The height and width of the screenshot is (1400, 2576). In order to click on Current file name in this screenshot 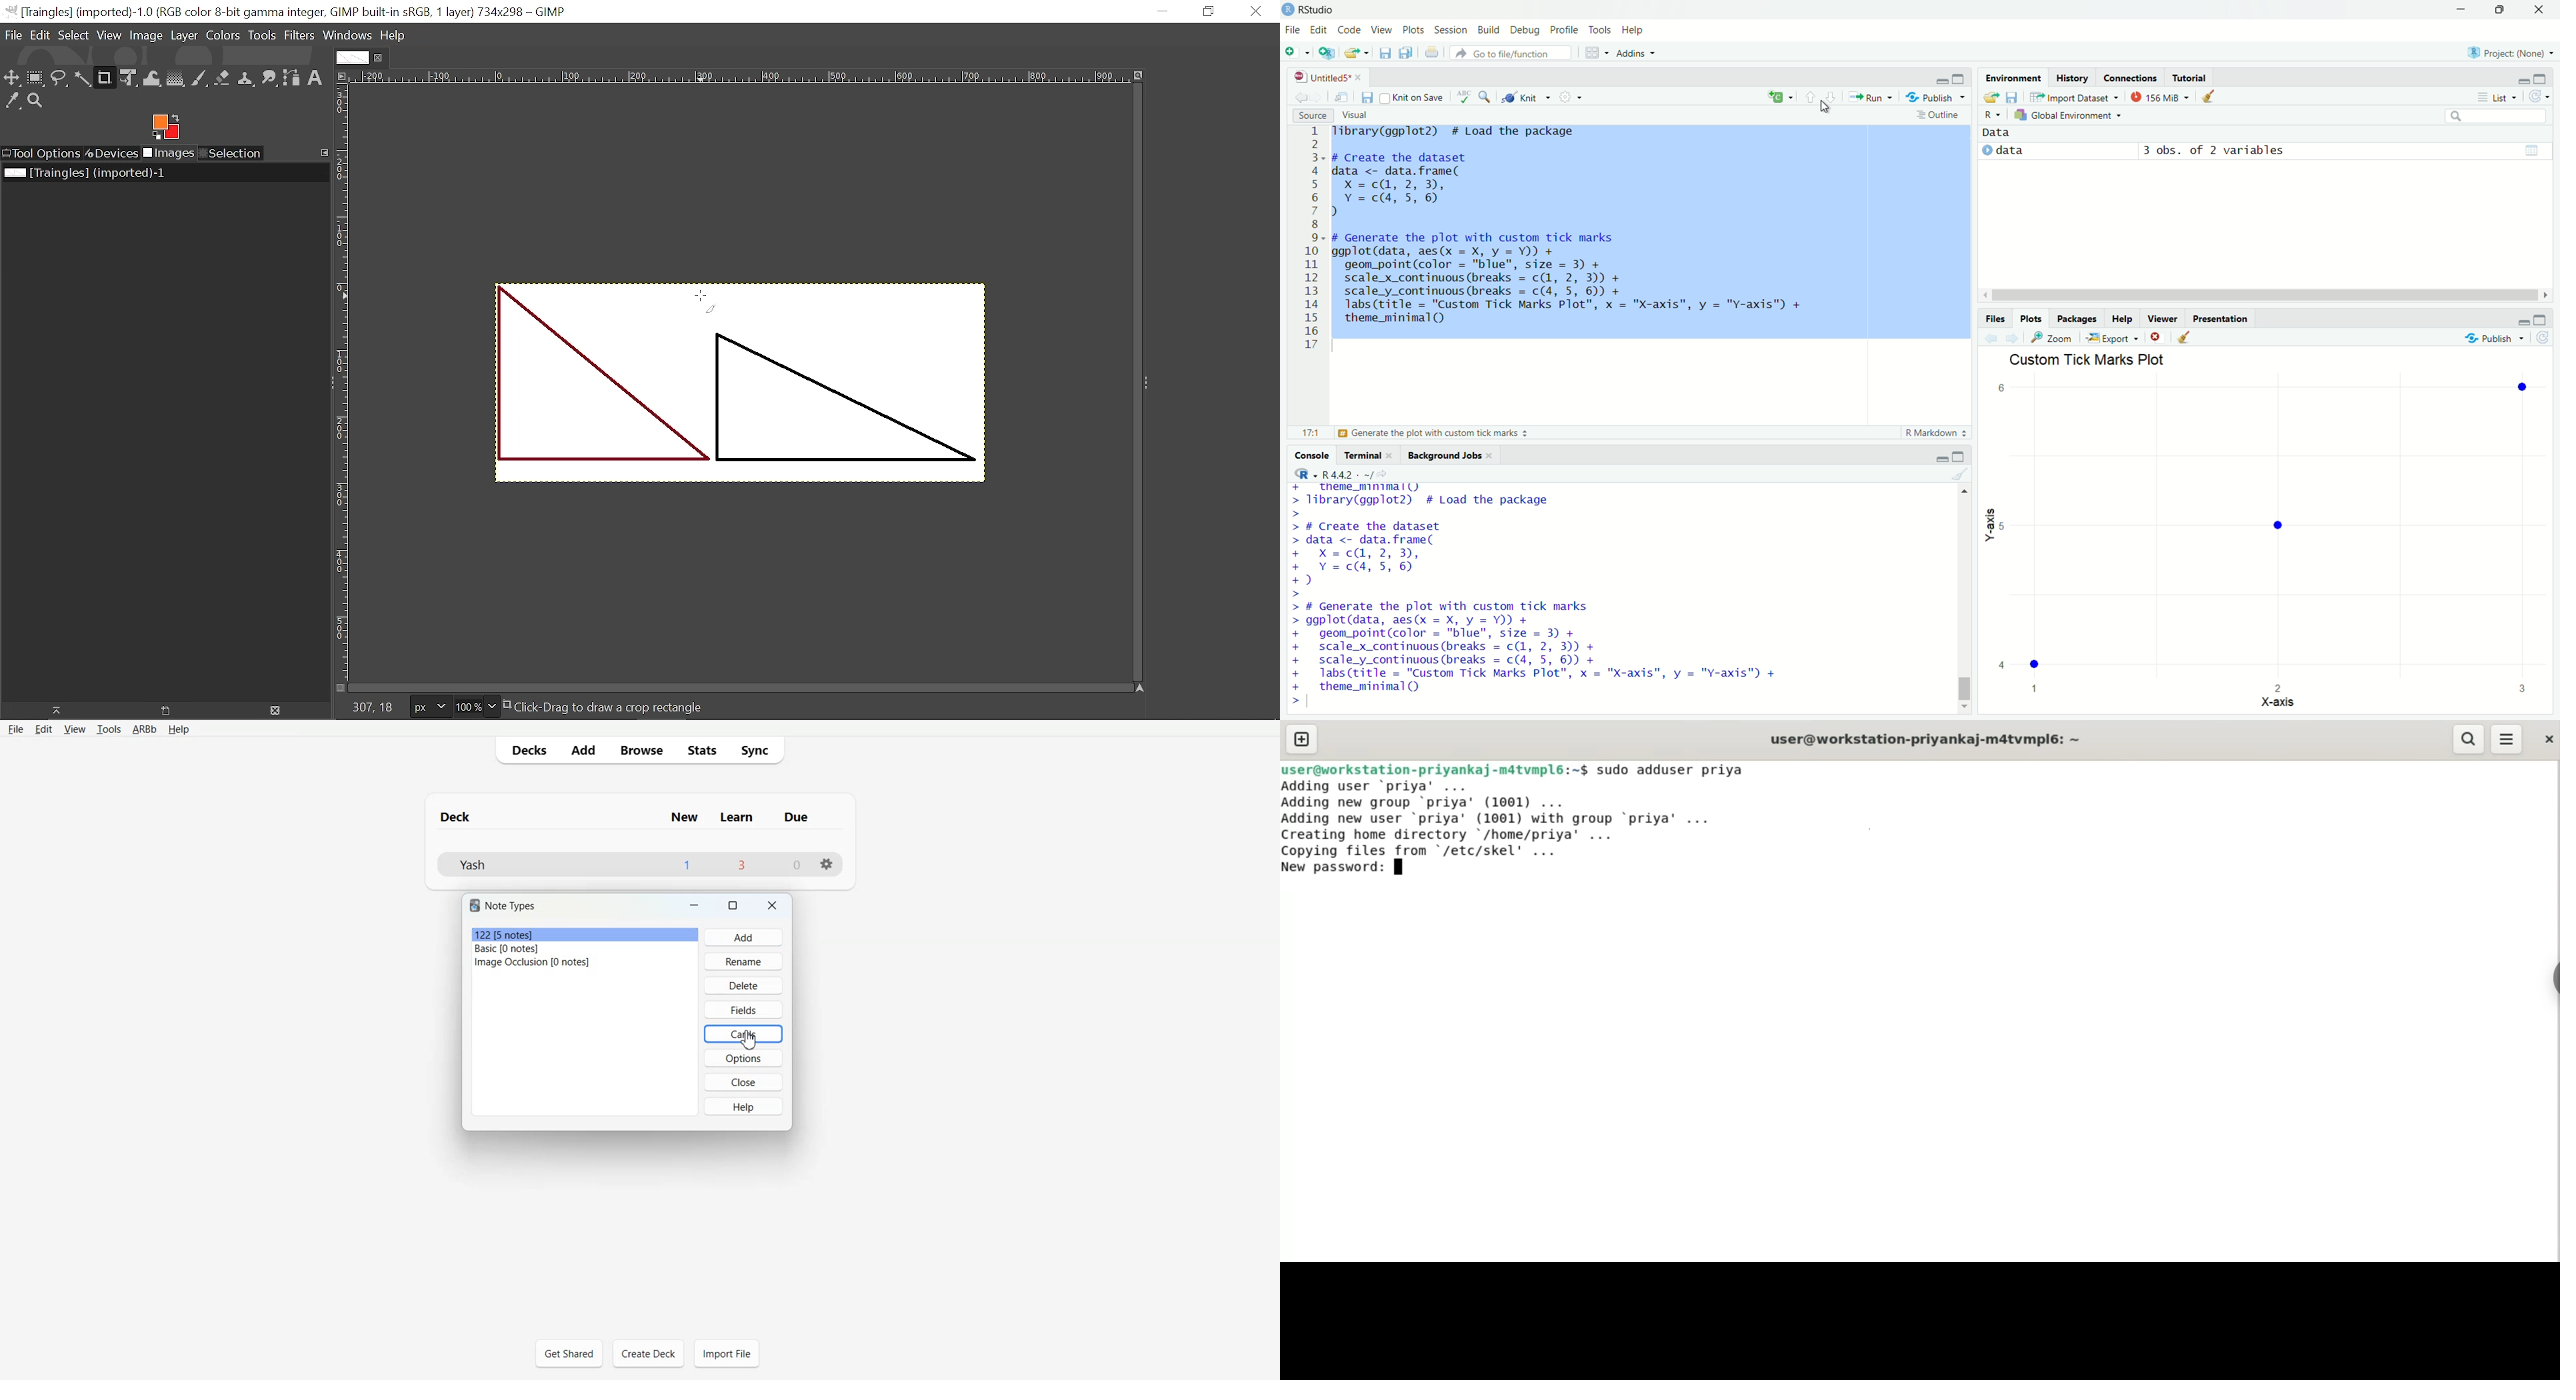, I will do `click(85, 173)`.